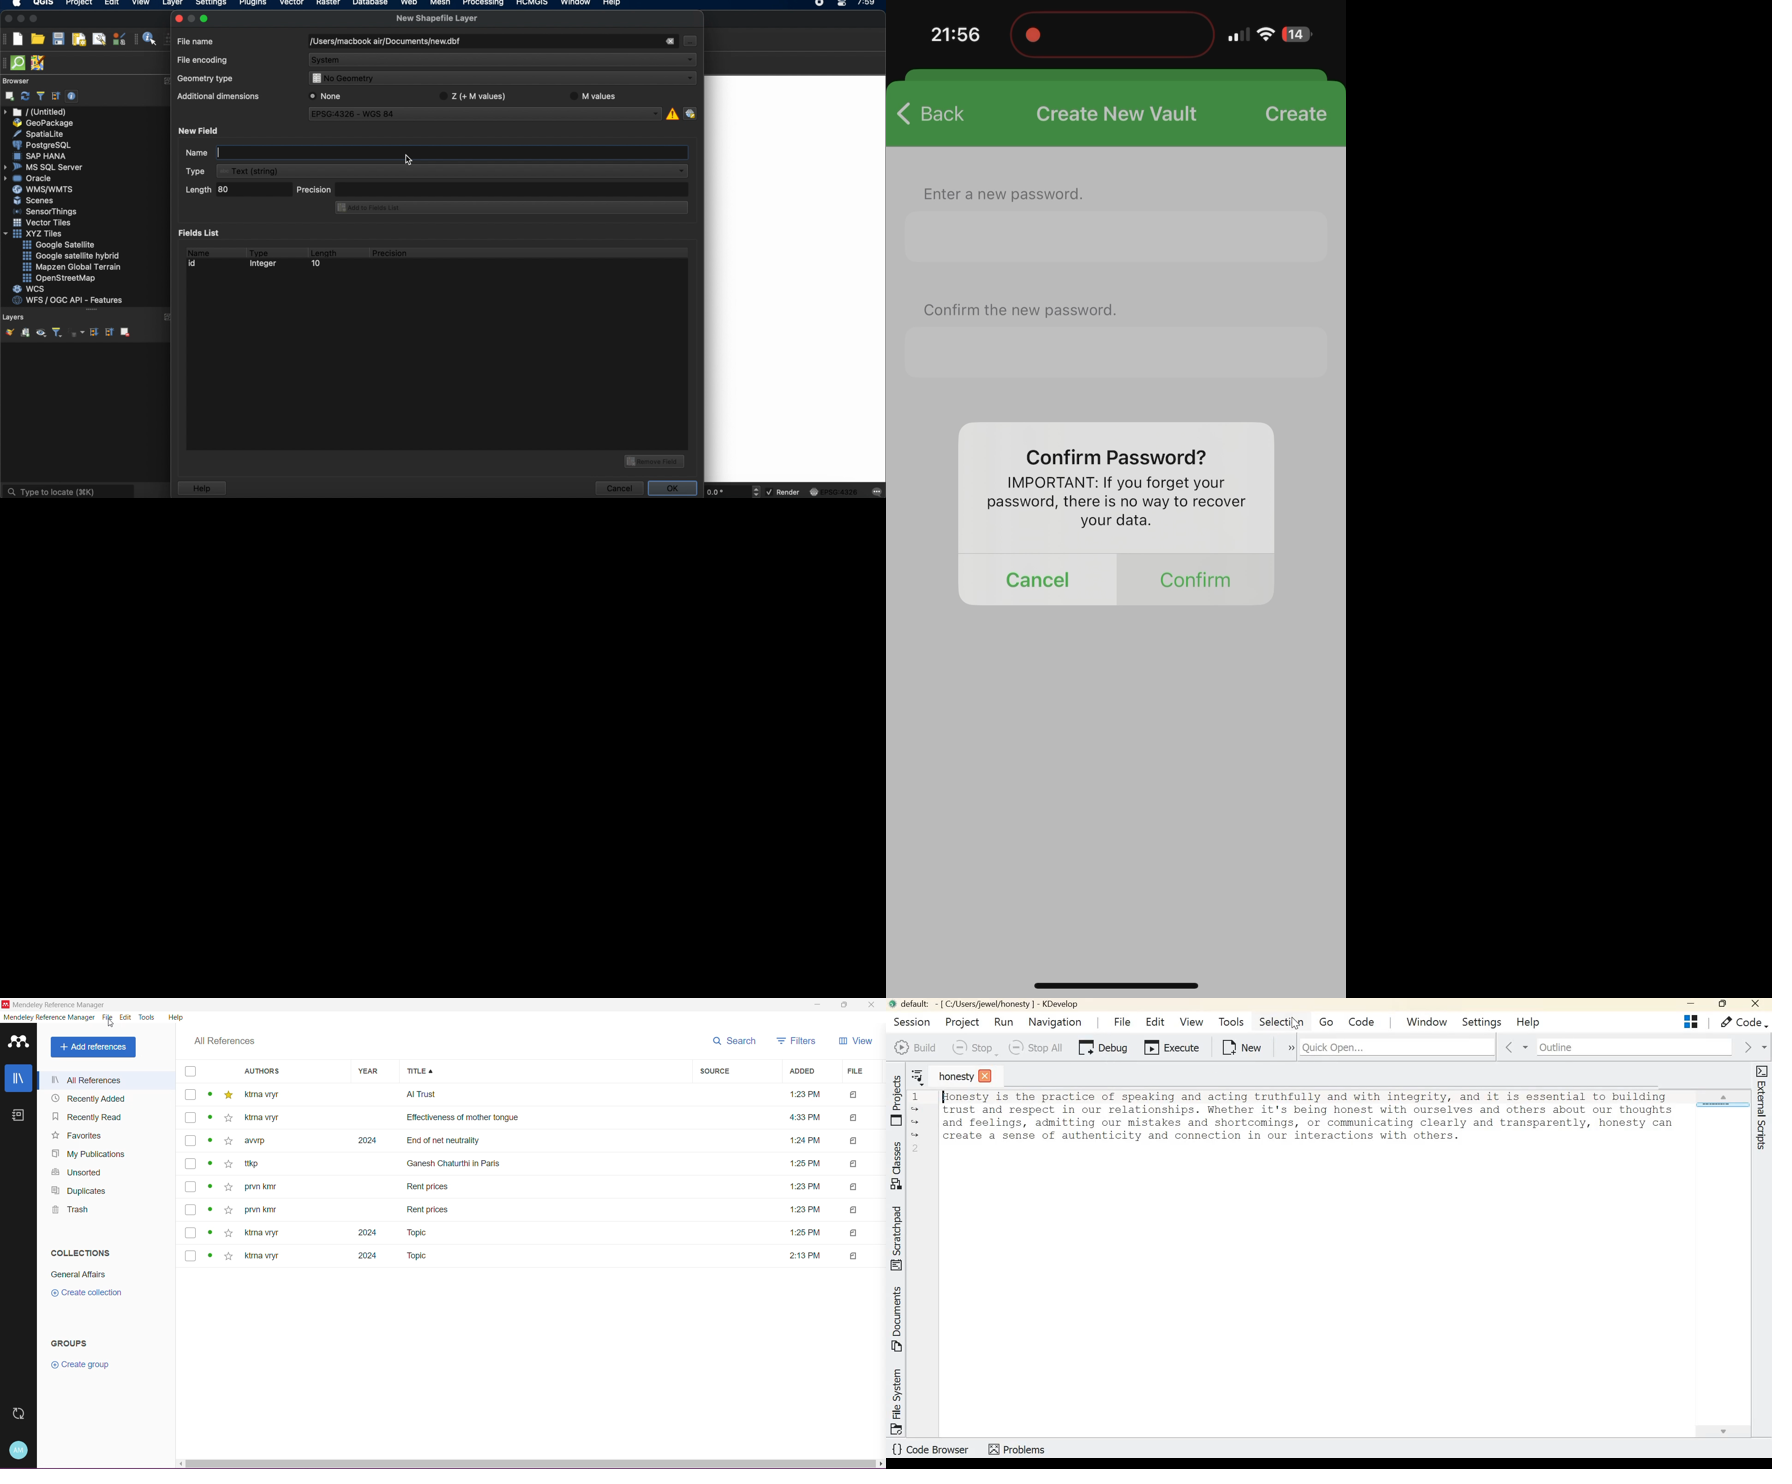  Describe the element at coordinates (1308, 1125) in the screenshot. I see `Text - Honesty is the practice of speaking and acting truthfully and with integrity, and it is essential to building trust and respect in our relationships. Whether it's being honest with ourselves and others about our thoughts and feelings, adnitting our mistakes and shortcomings, or communicating clearly and transparently, honesty can create a sense of authenticity and connection in our interactions with others.` at that location.